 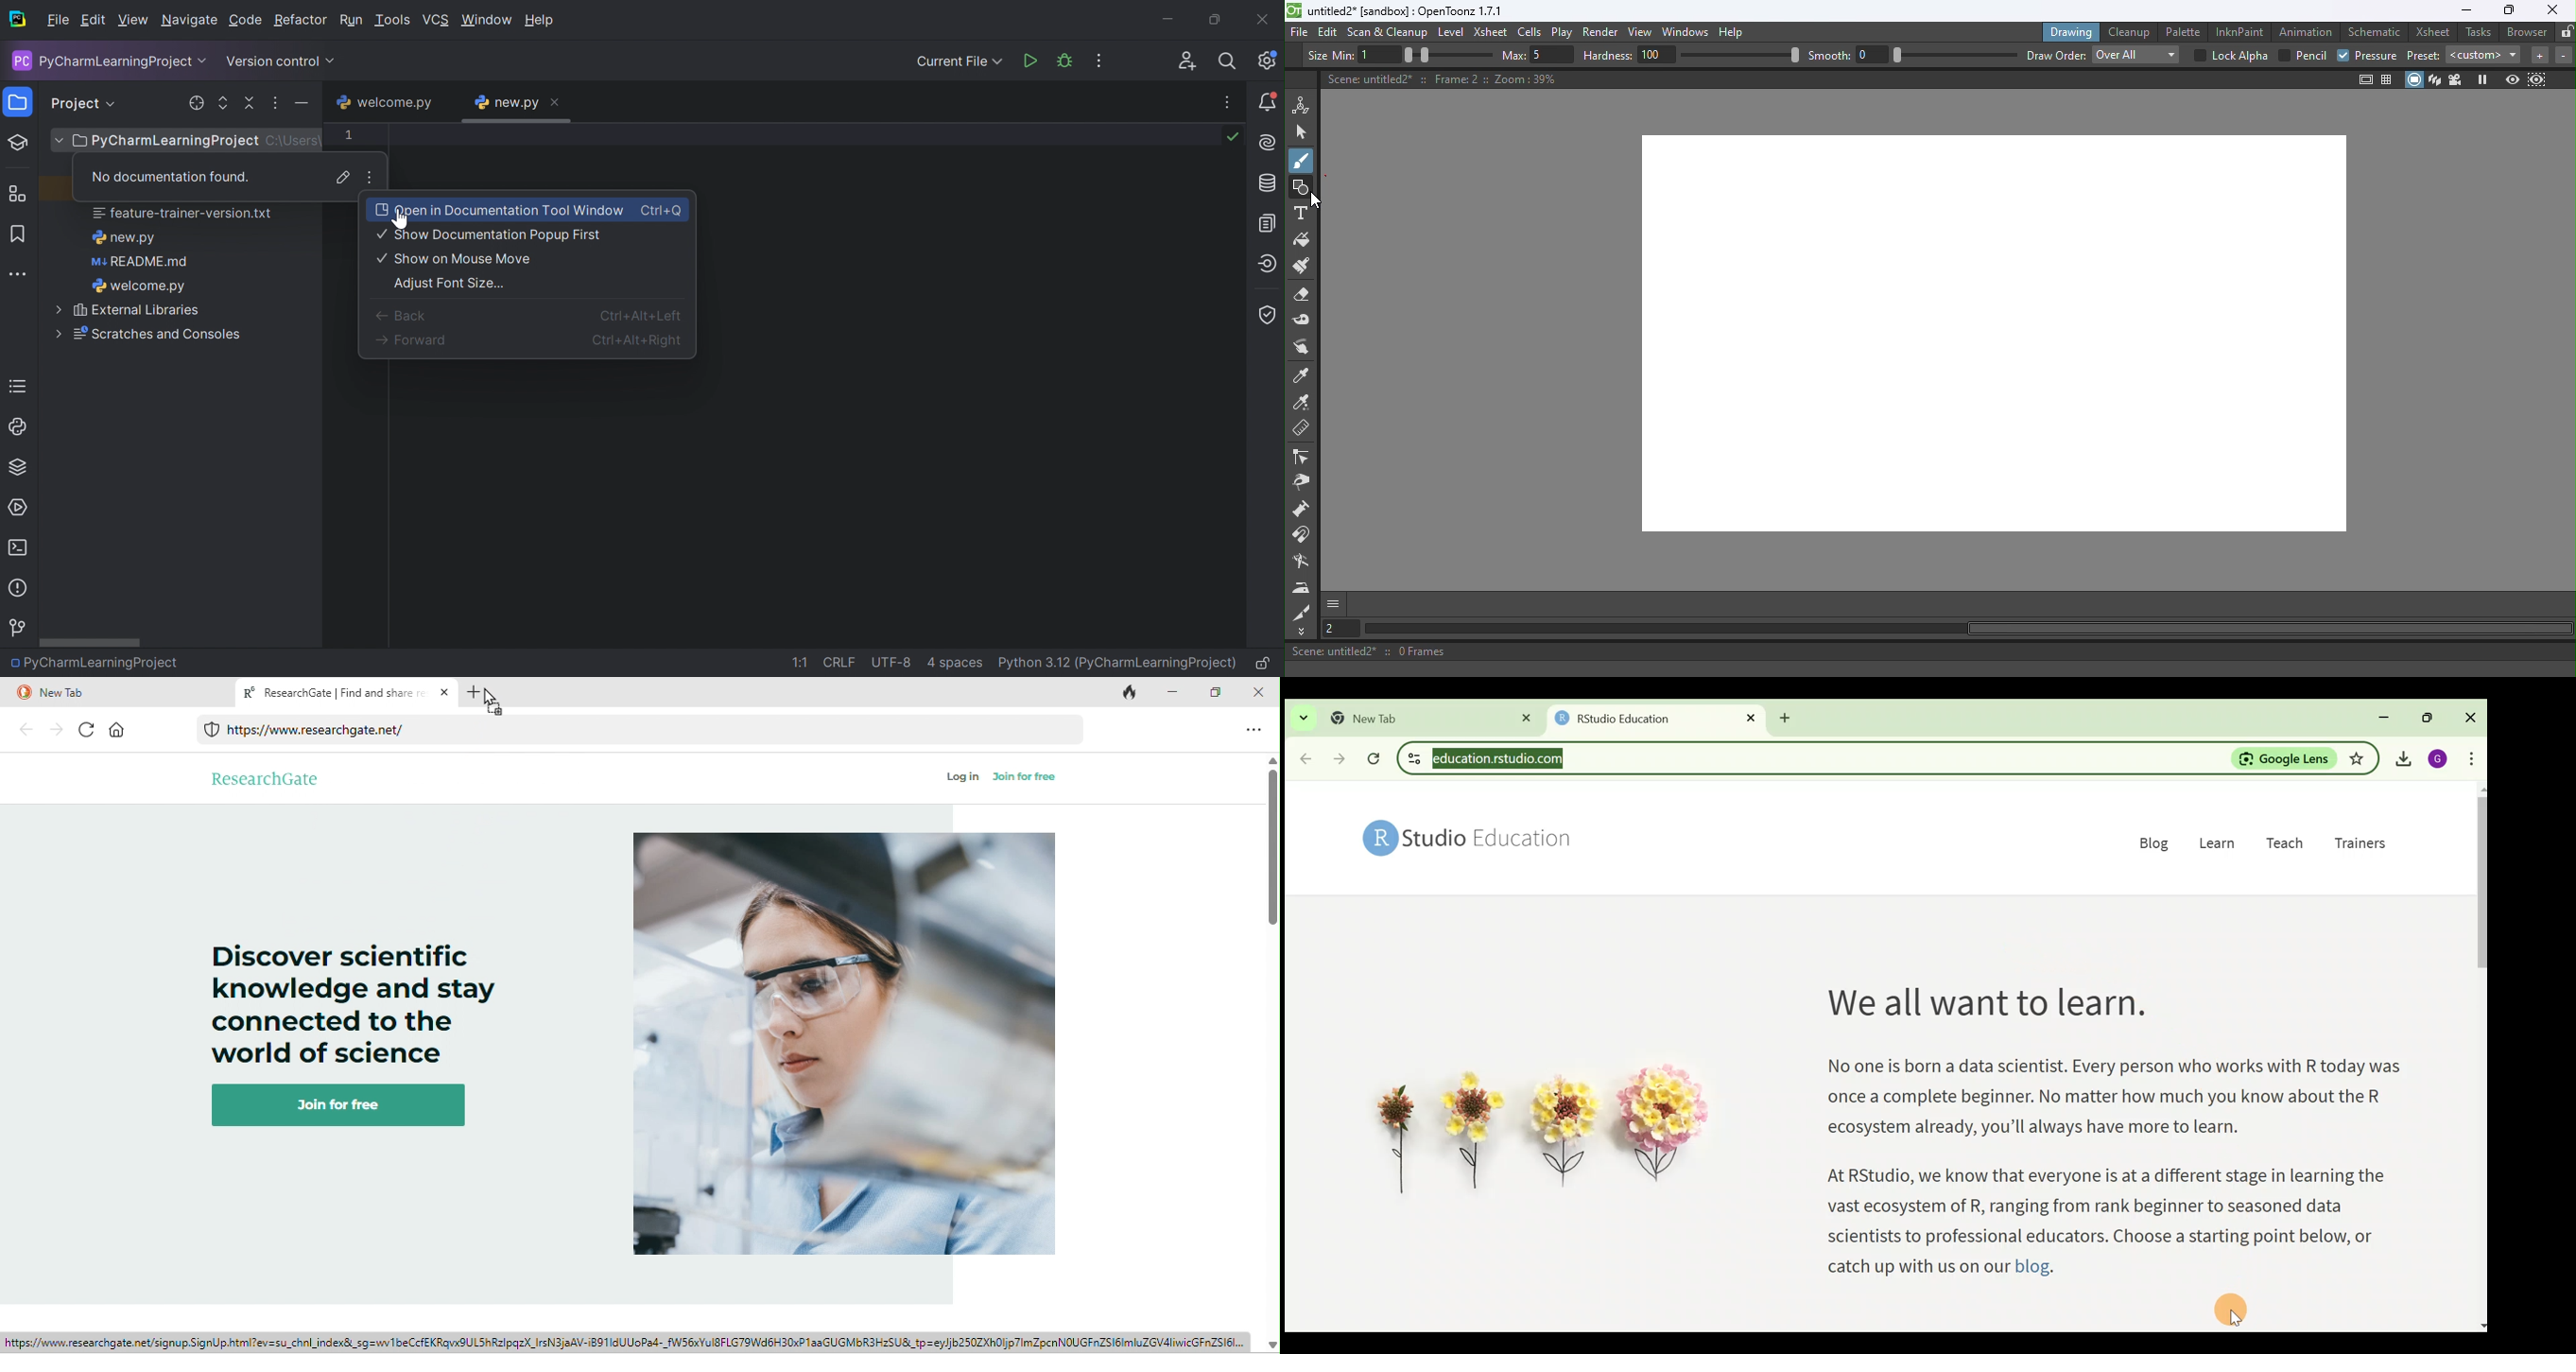 I want to click on join for free, so click(x=346, y=1106).